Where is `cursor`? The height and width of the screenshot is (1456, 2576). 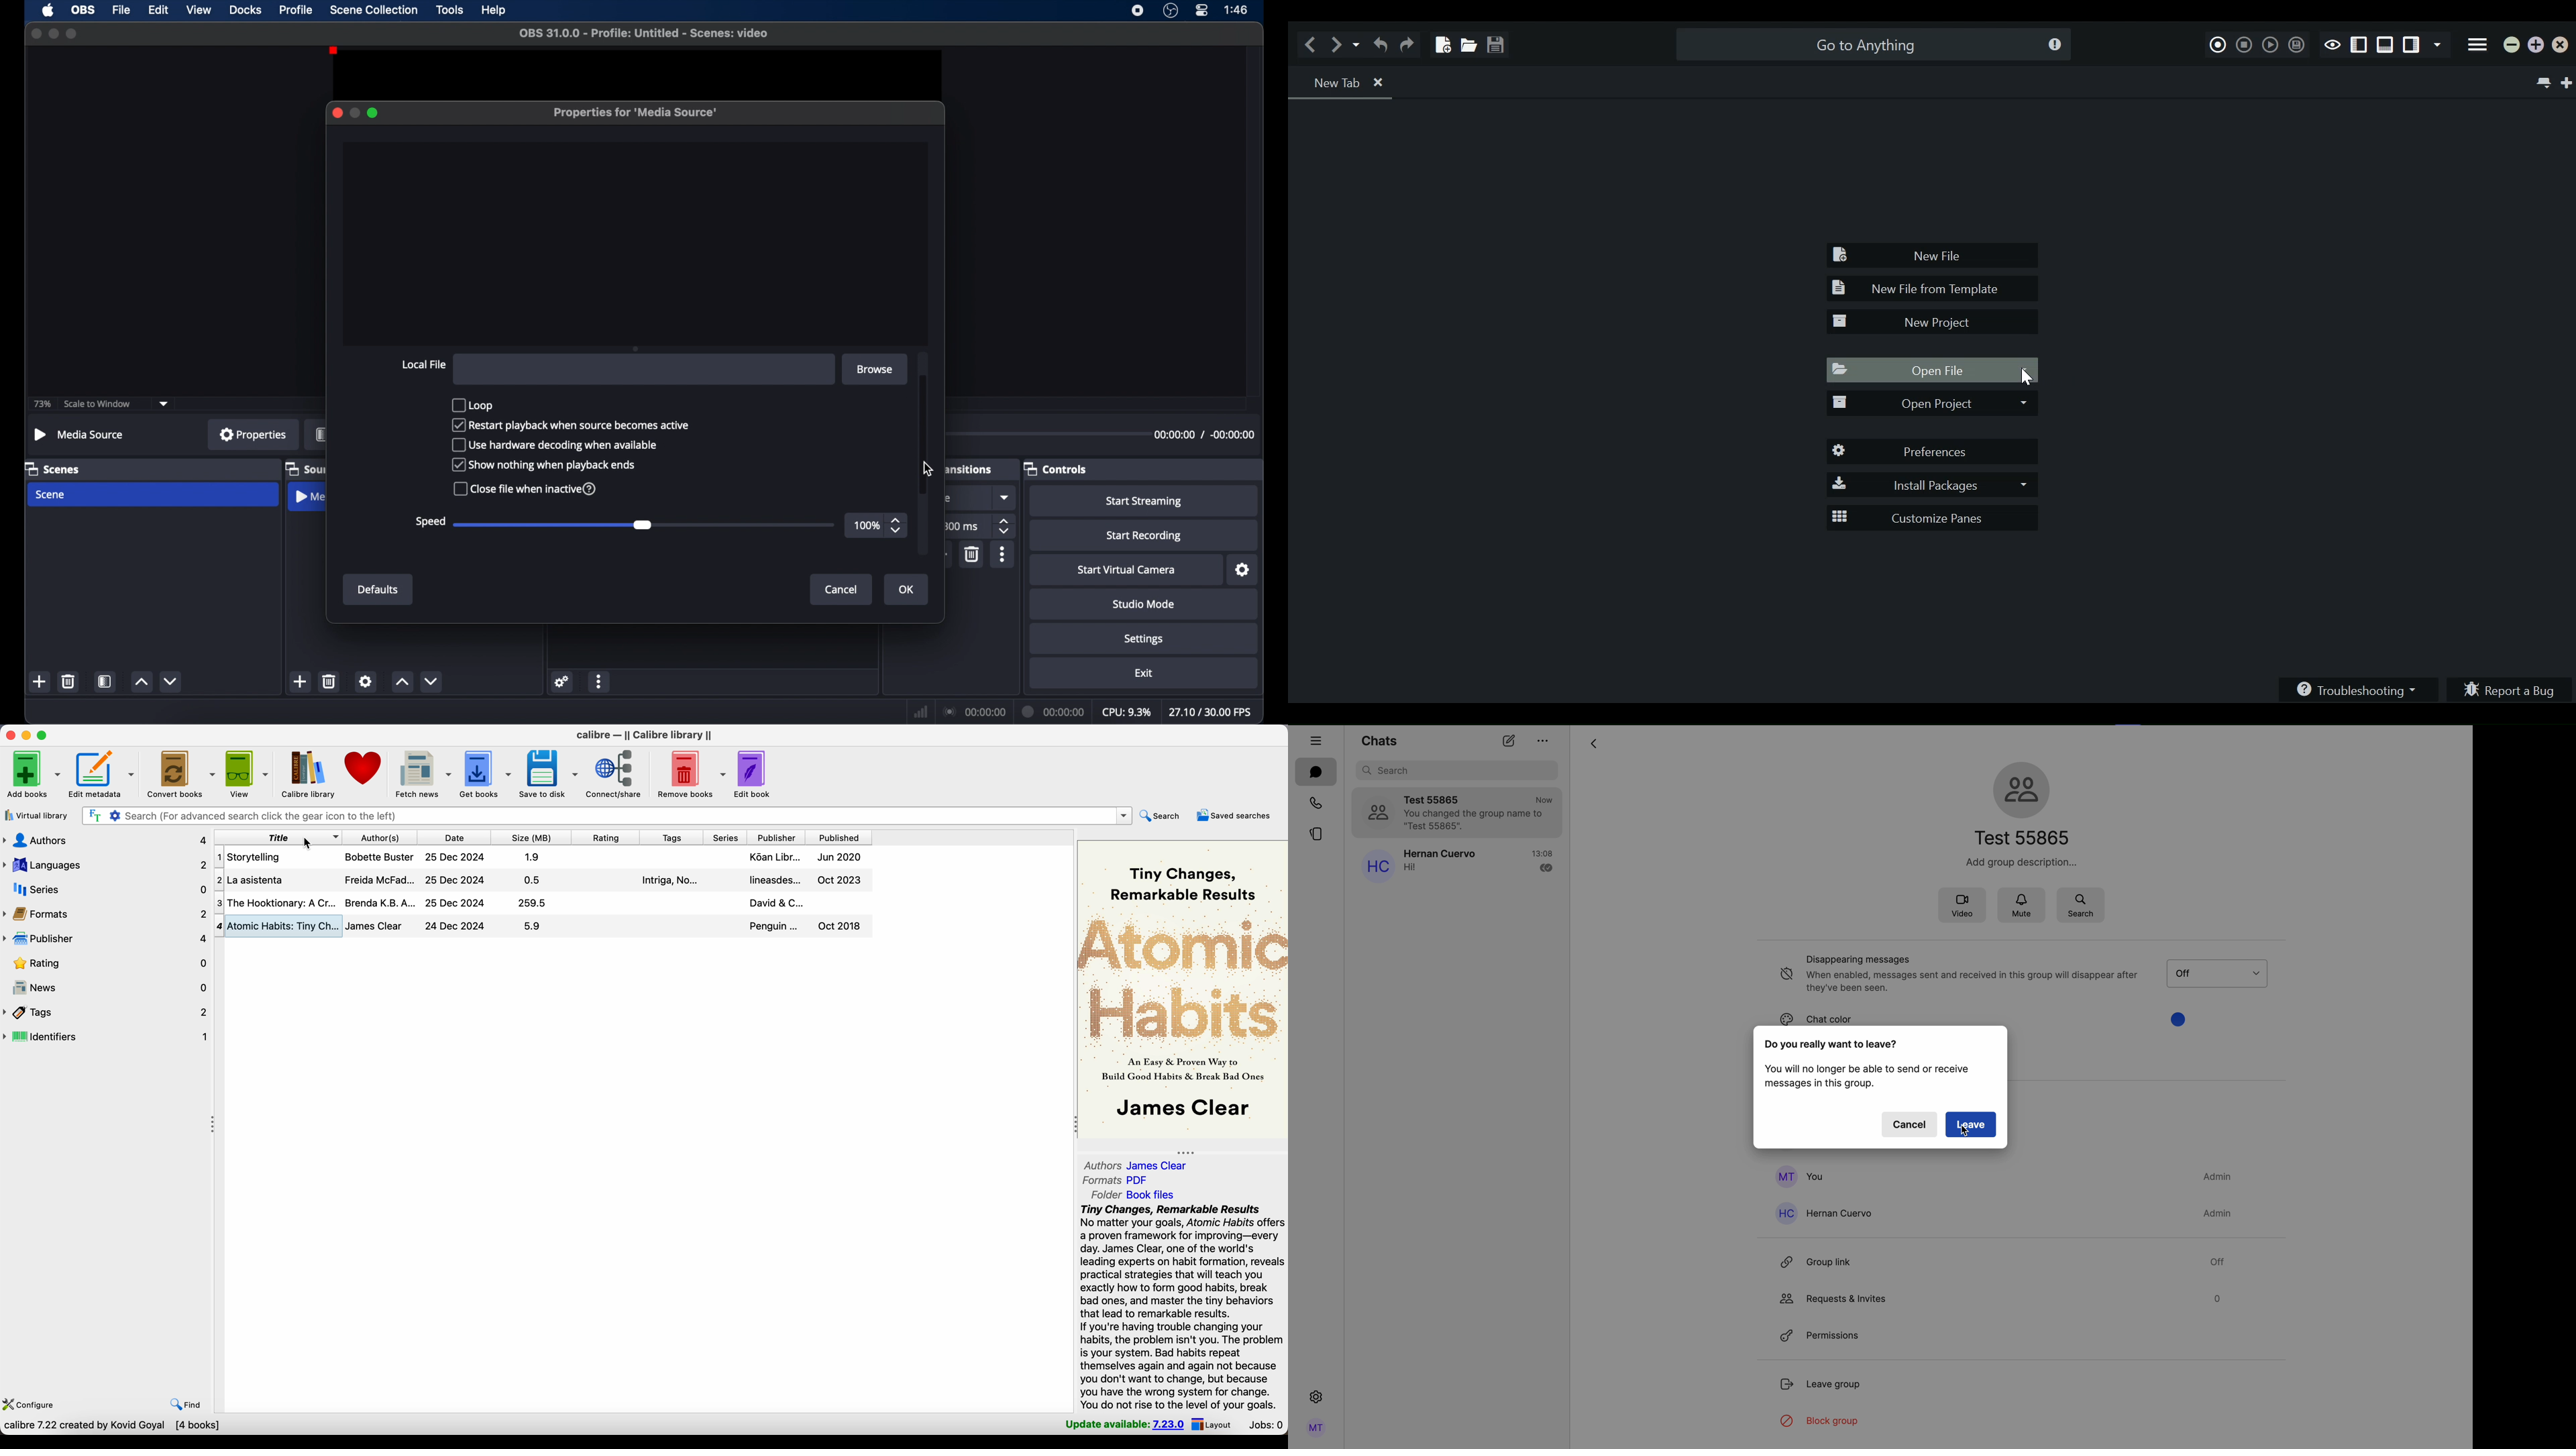
cursor is located at coordinates (929, 468).